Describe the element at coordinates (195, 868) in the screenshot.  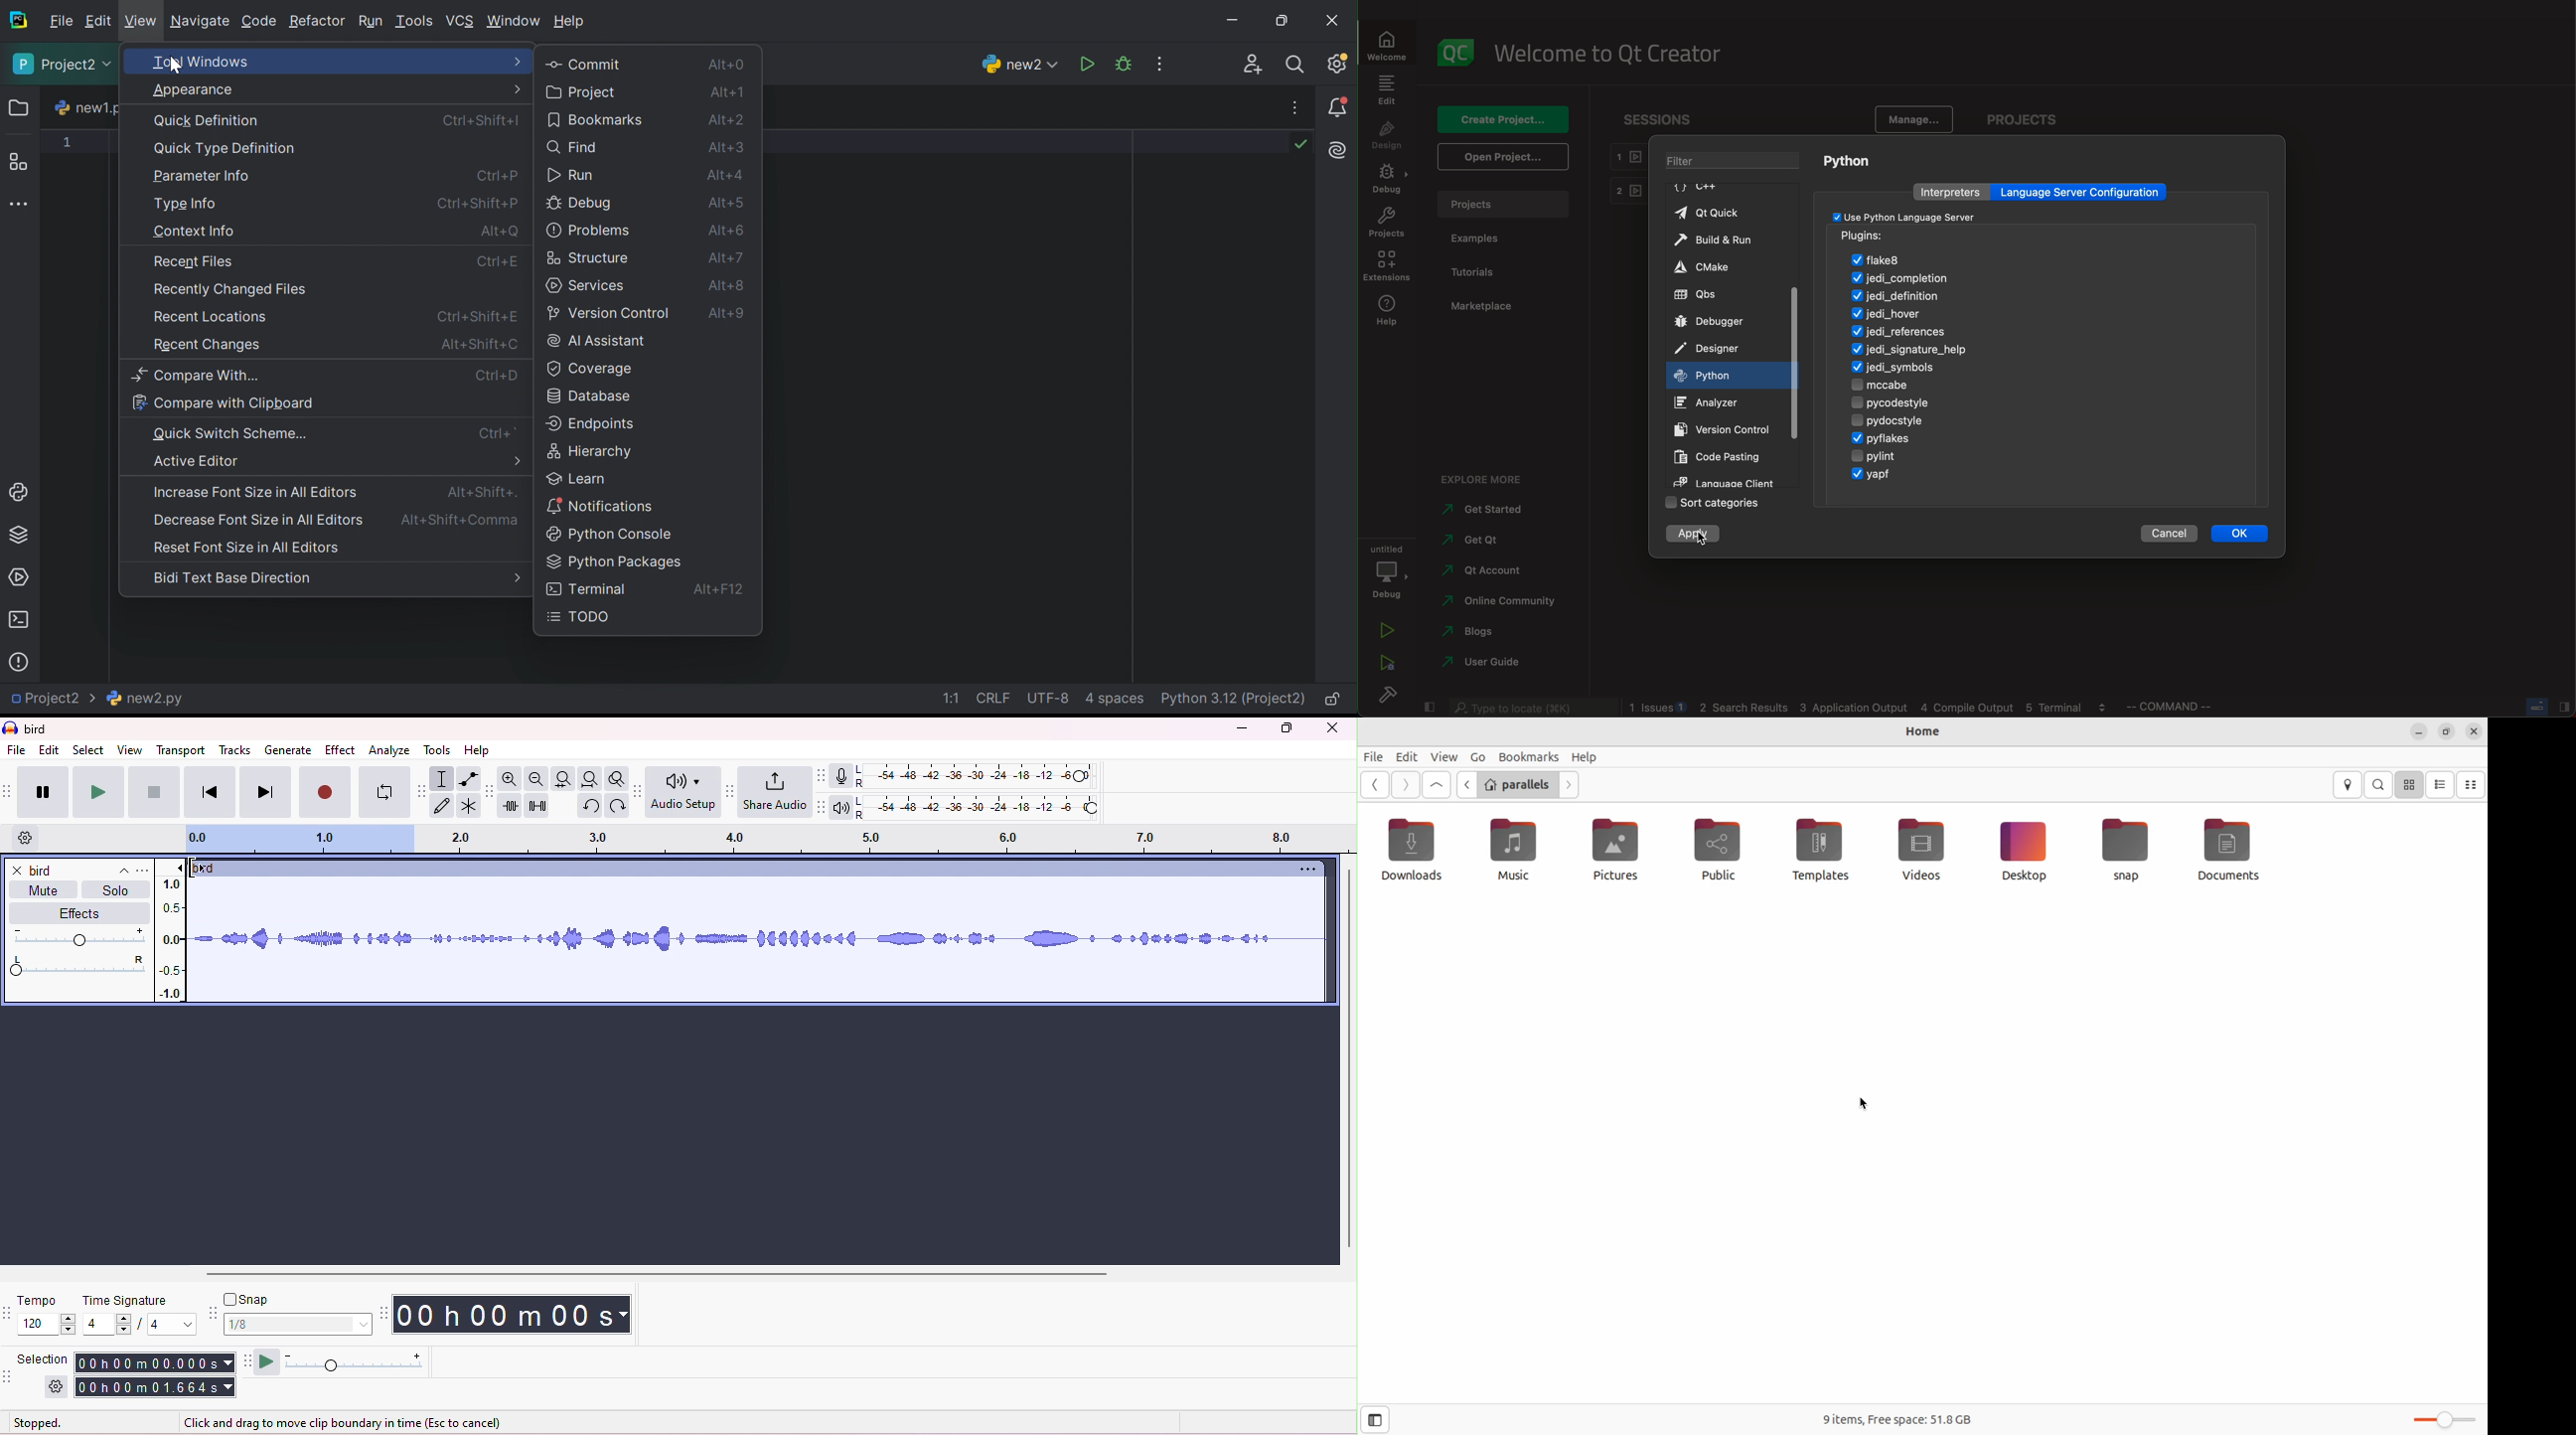
I see `cursor position` at that location.